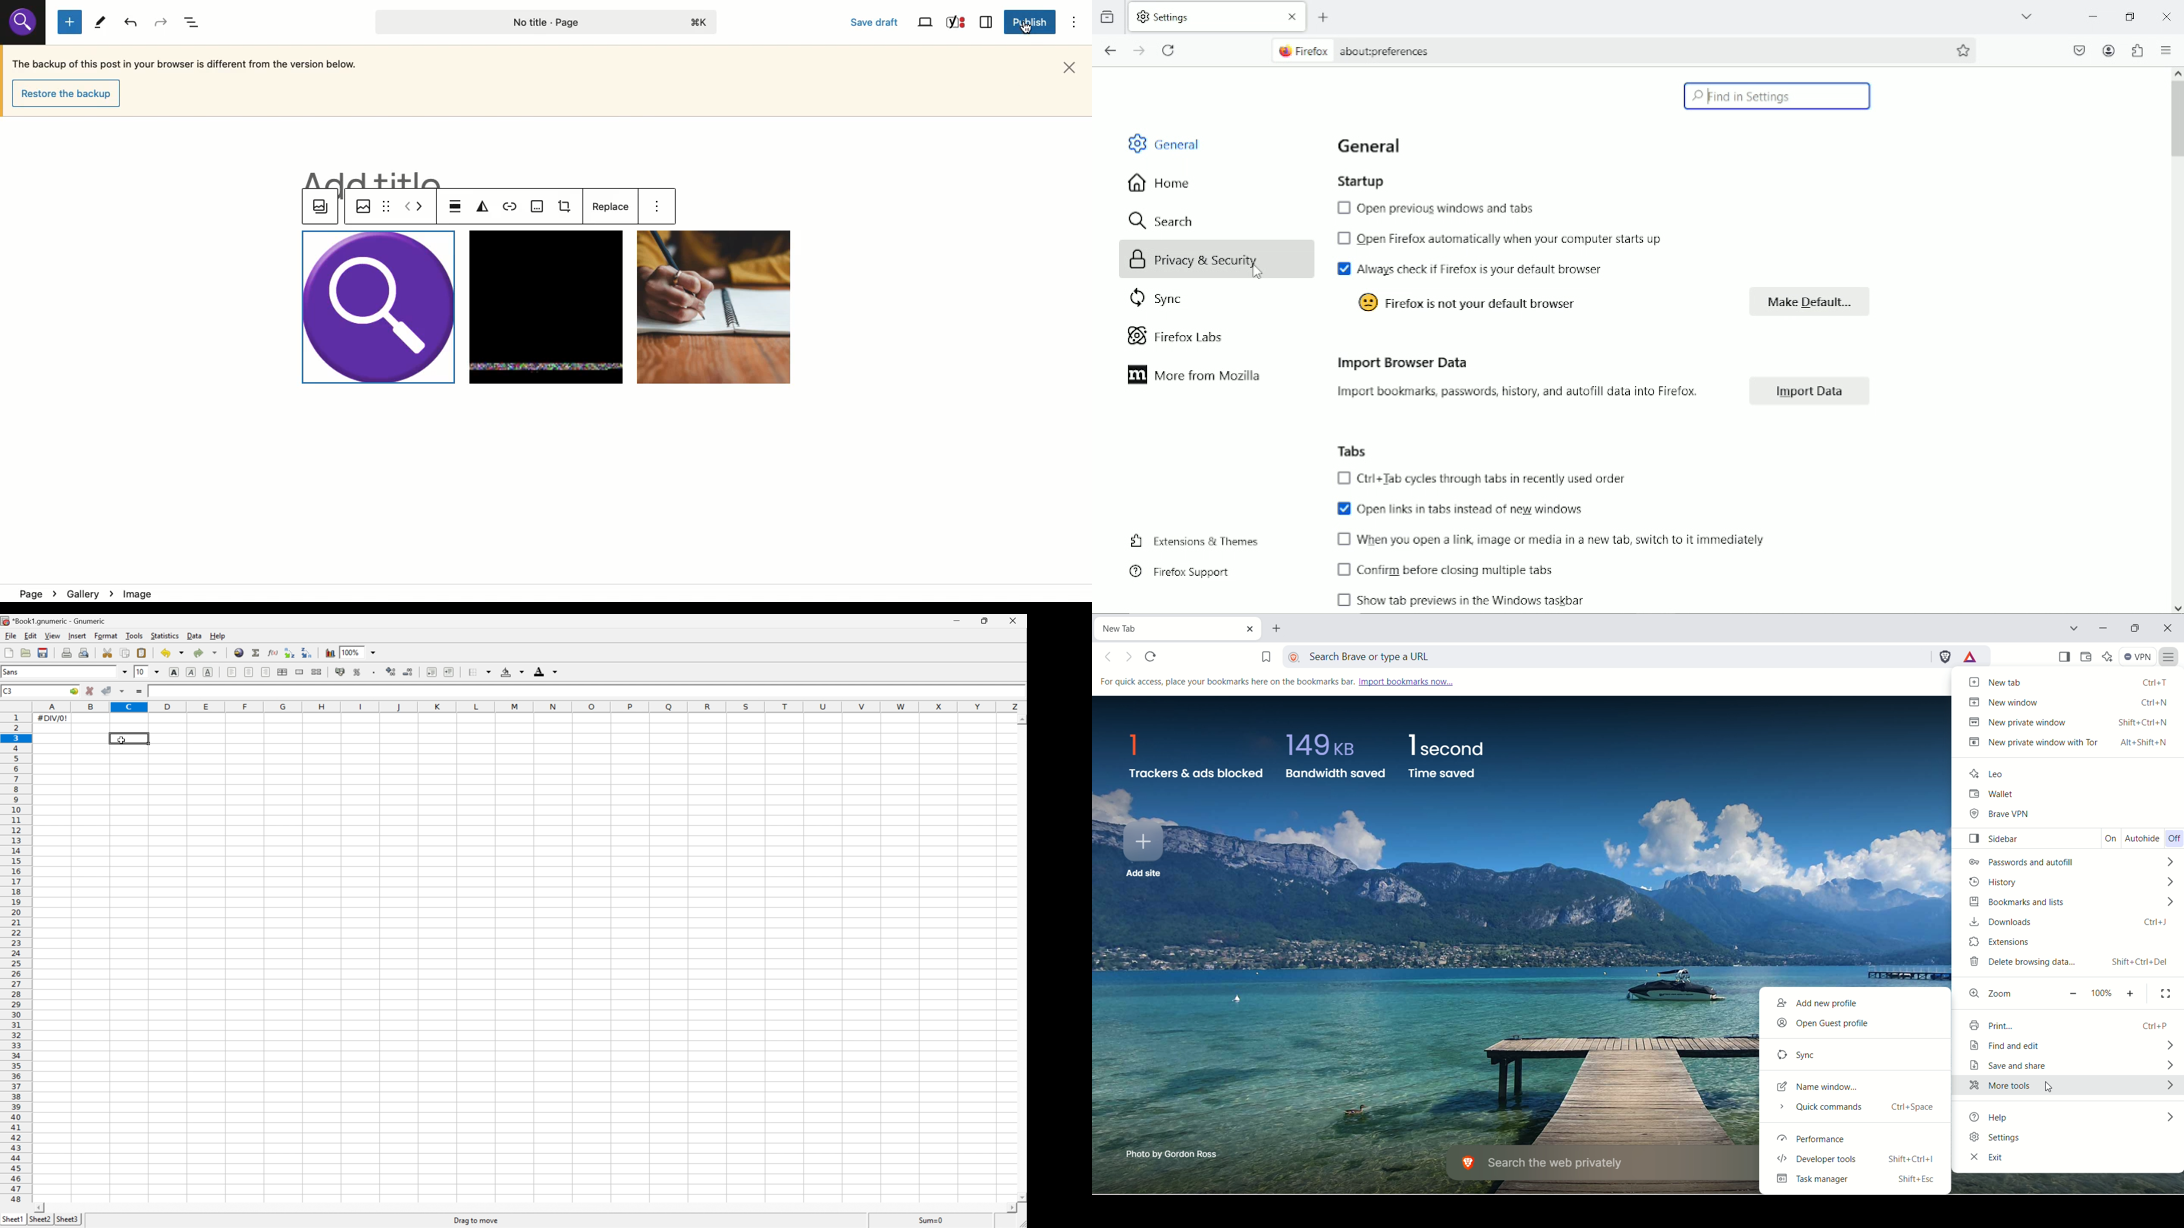 The height and width of the screenshot is (1232, 2184). What do you see at coordinates (40, 1220) in the screenshot?
I see `Sheet2` at bounding box center [40, 1220].